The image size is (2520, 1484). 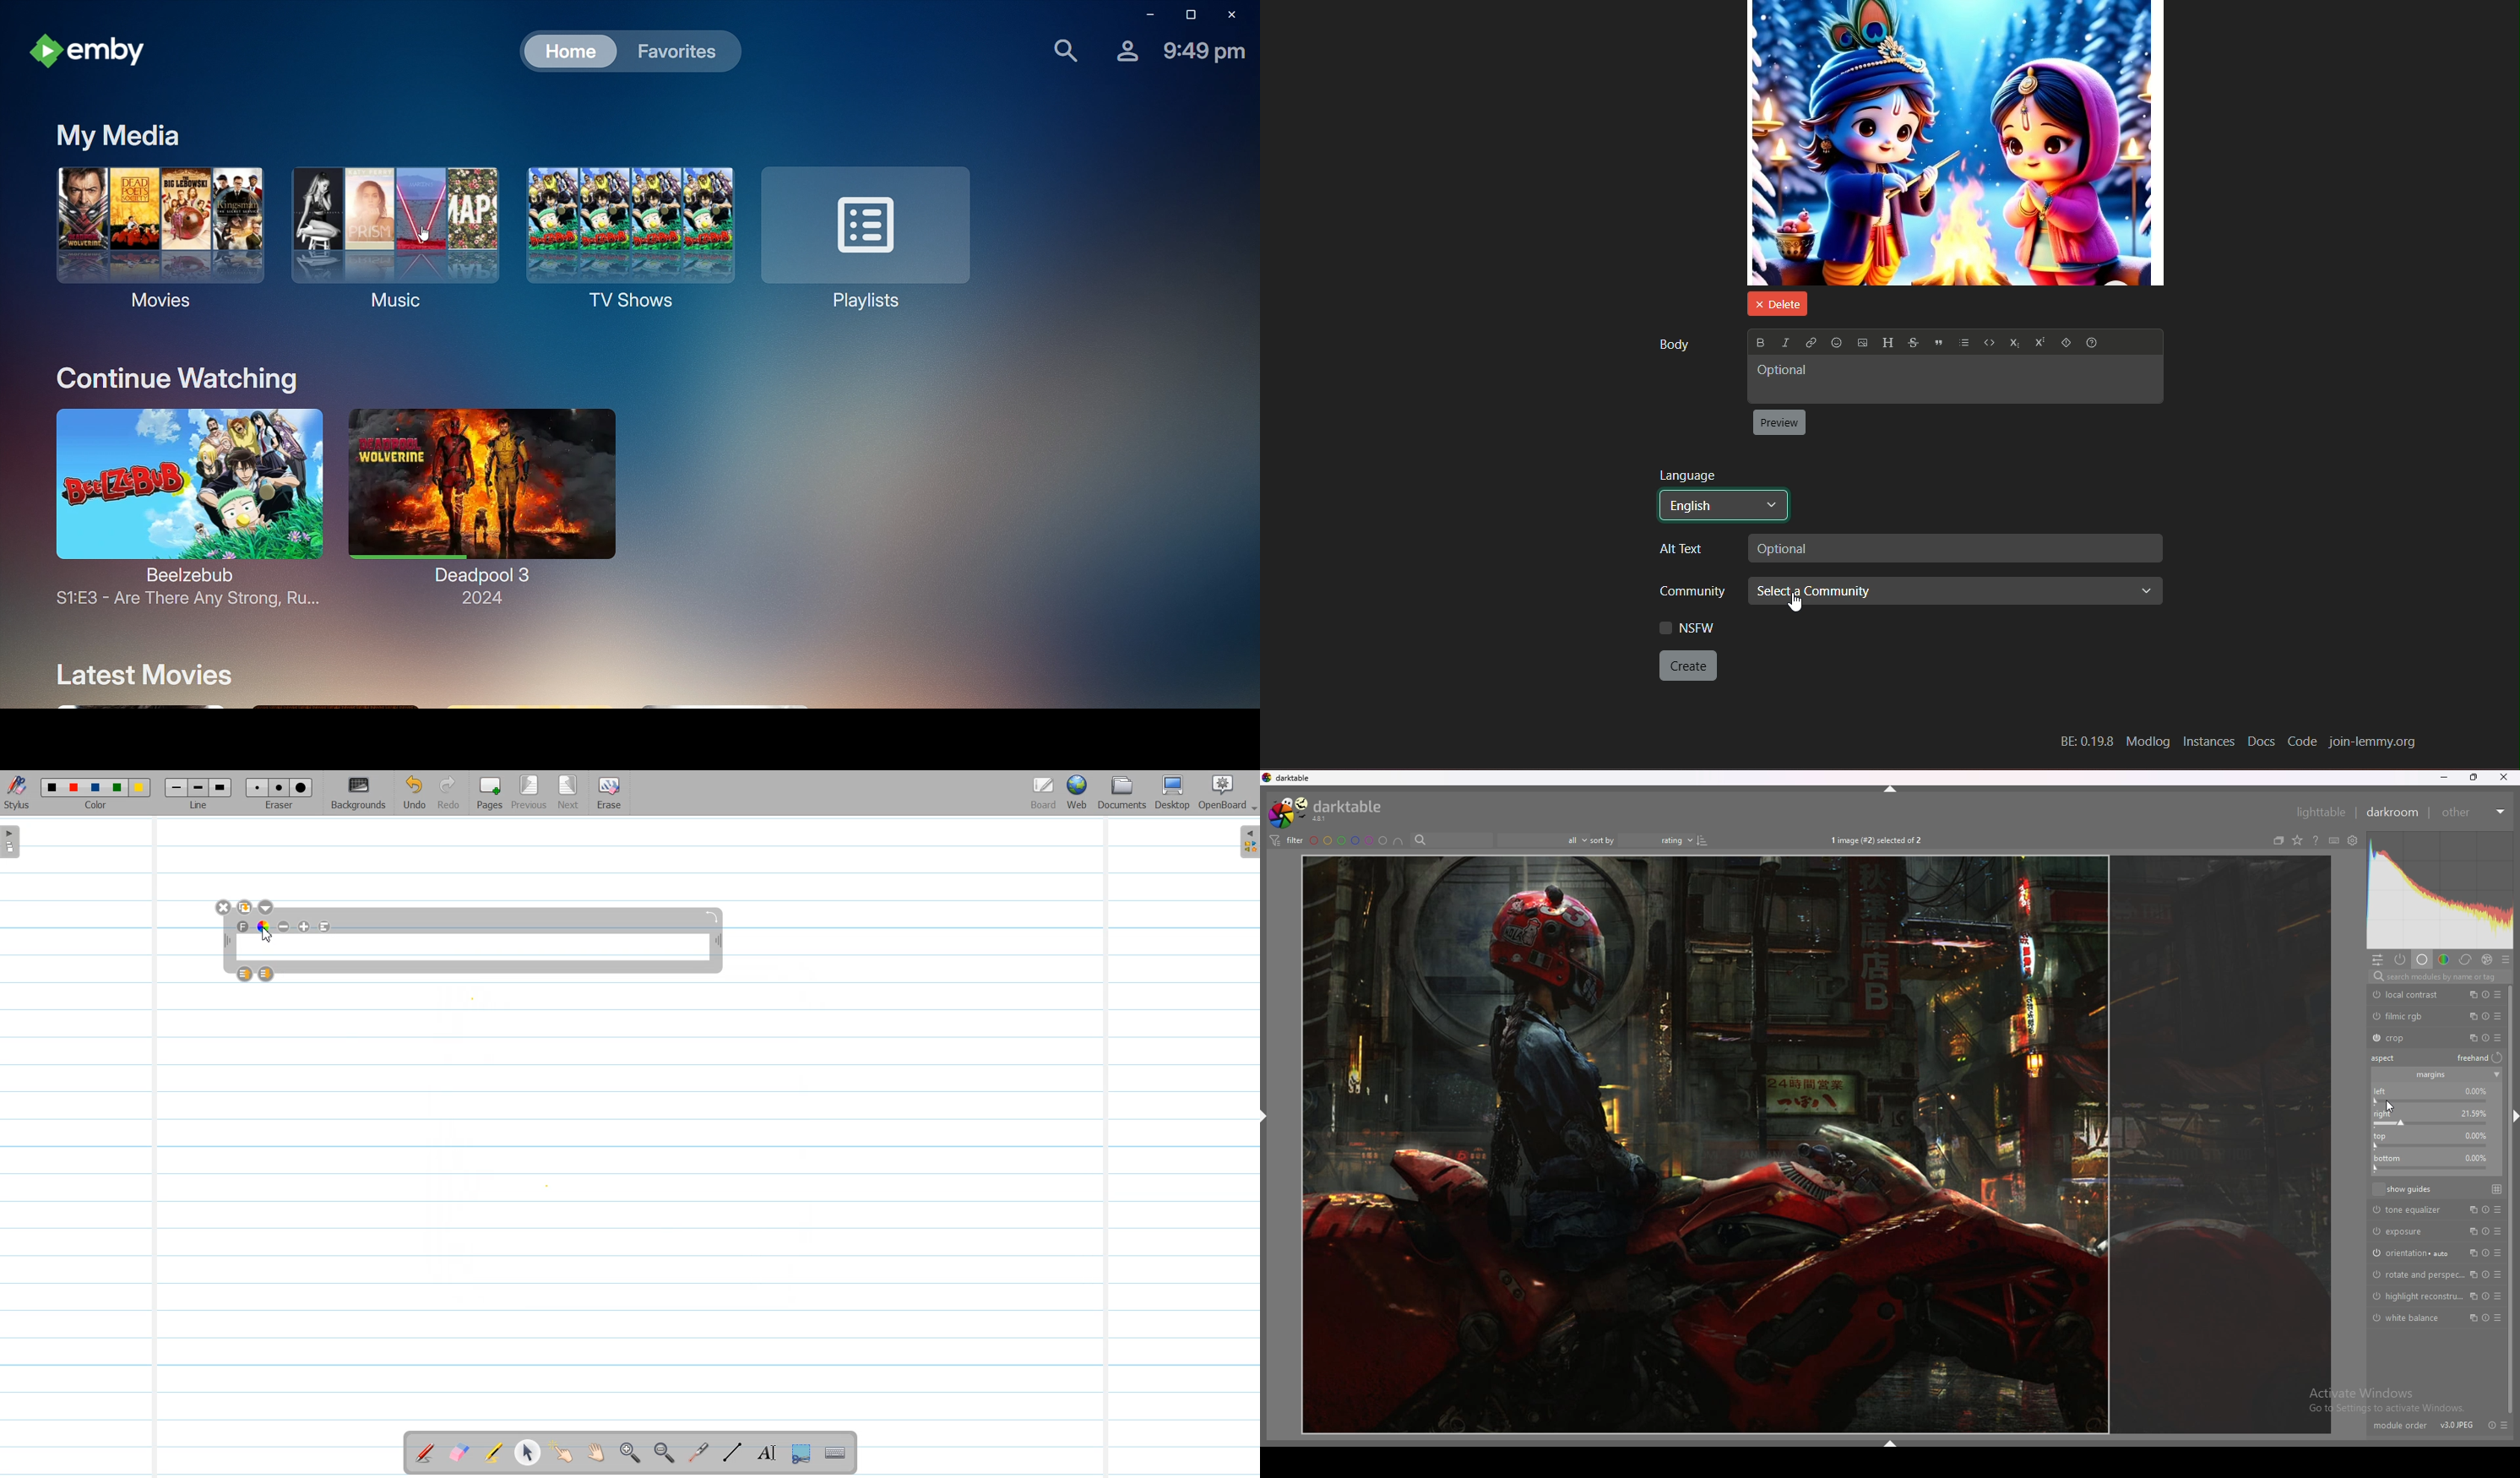 What do you see at coordinates (1043, 793) in the screenshot?
I see `Board` at bounding box center [1043, 793].